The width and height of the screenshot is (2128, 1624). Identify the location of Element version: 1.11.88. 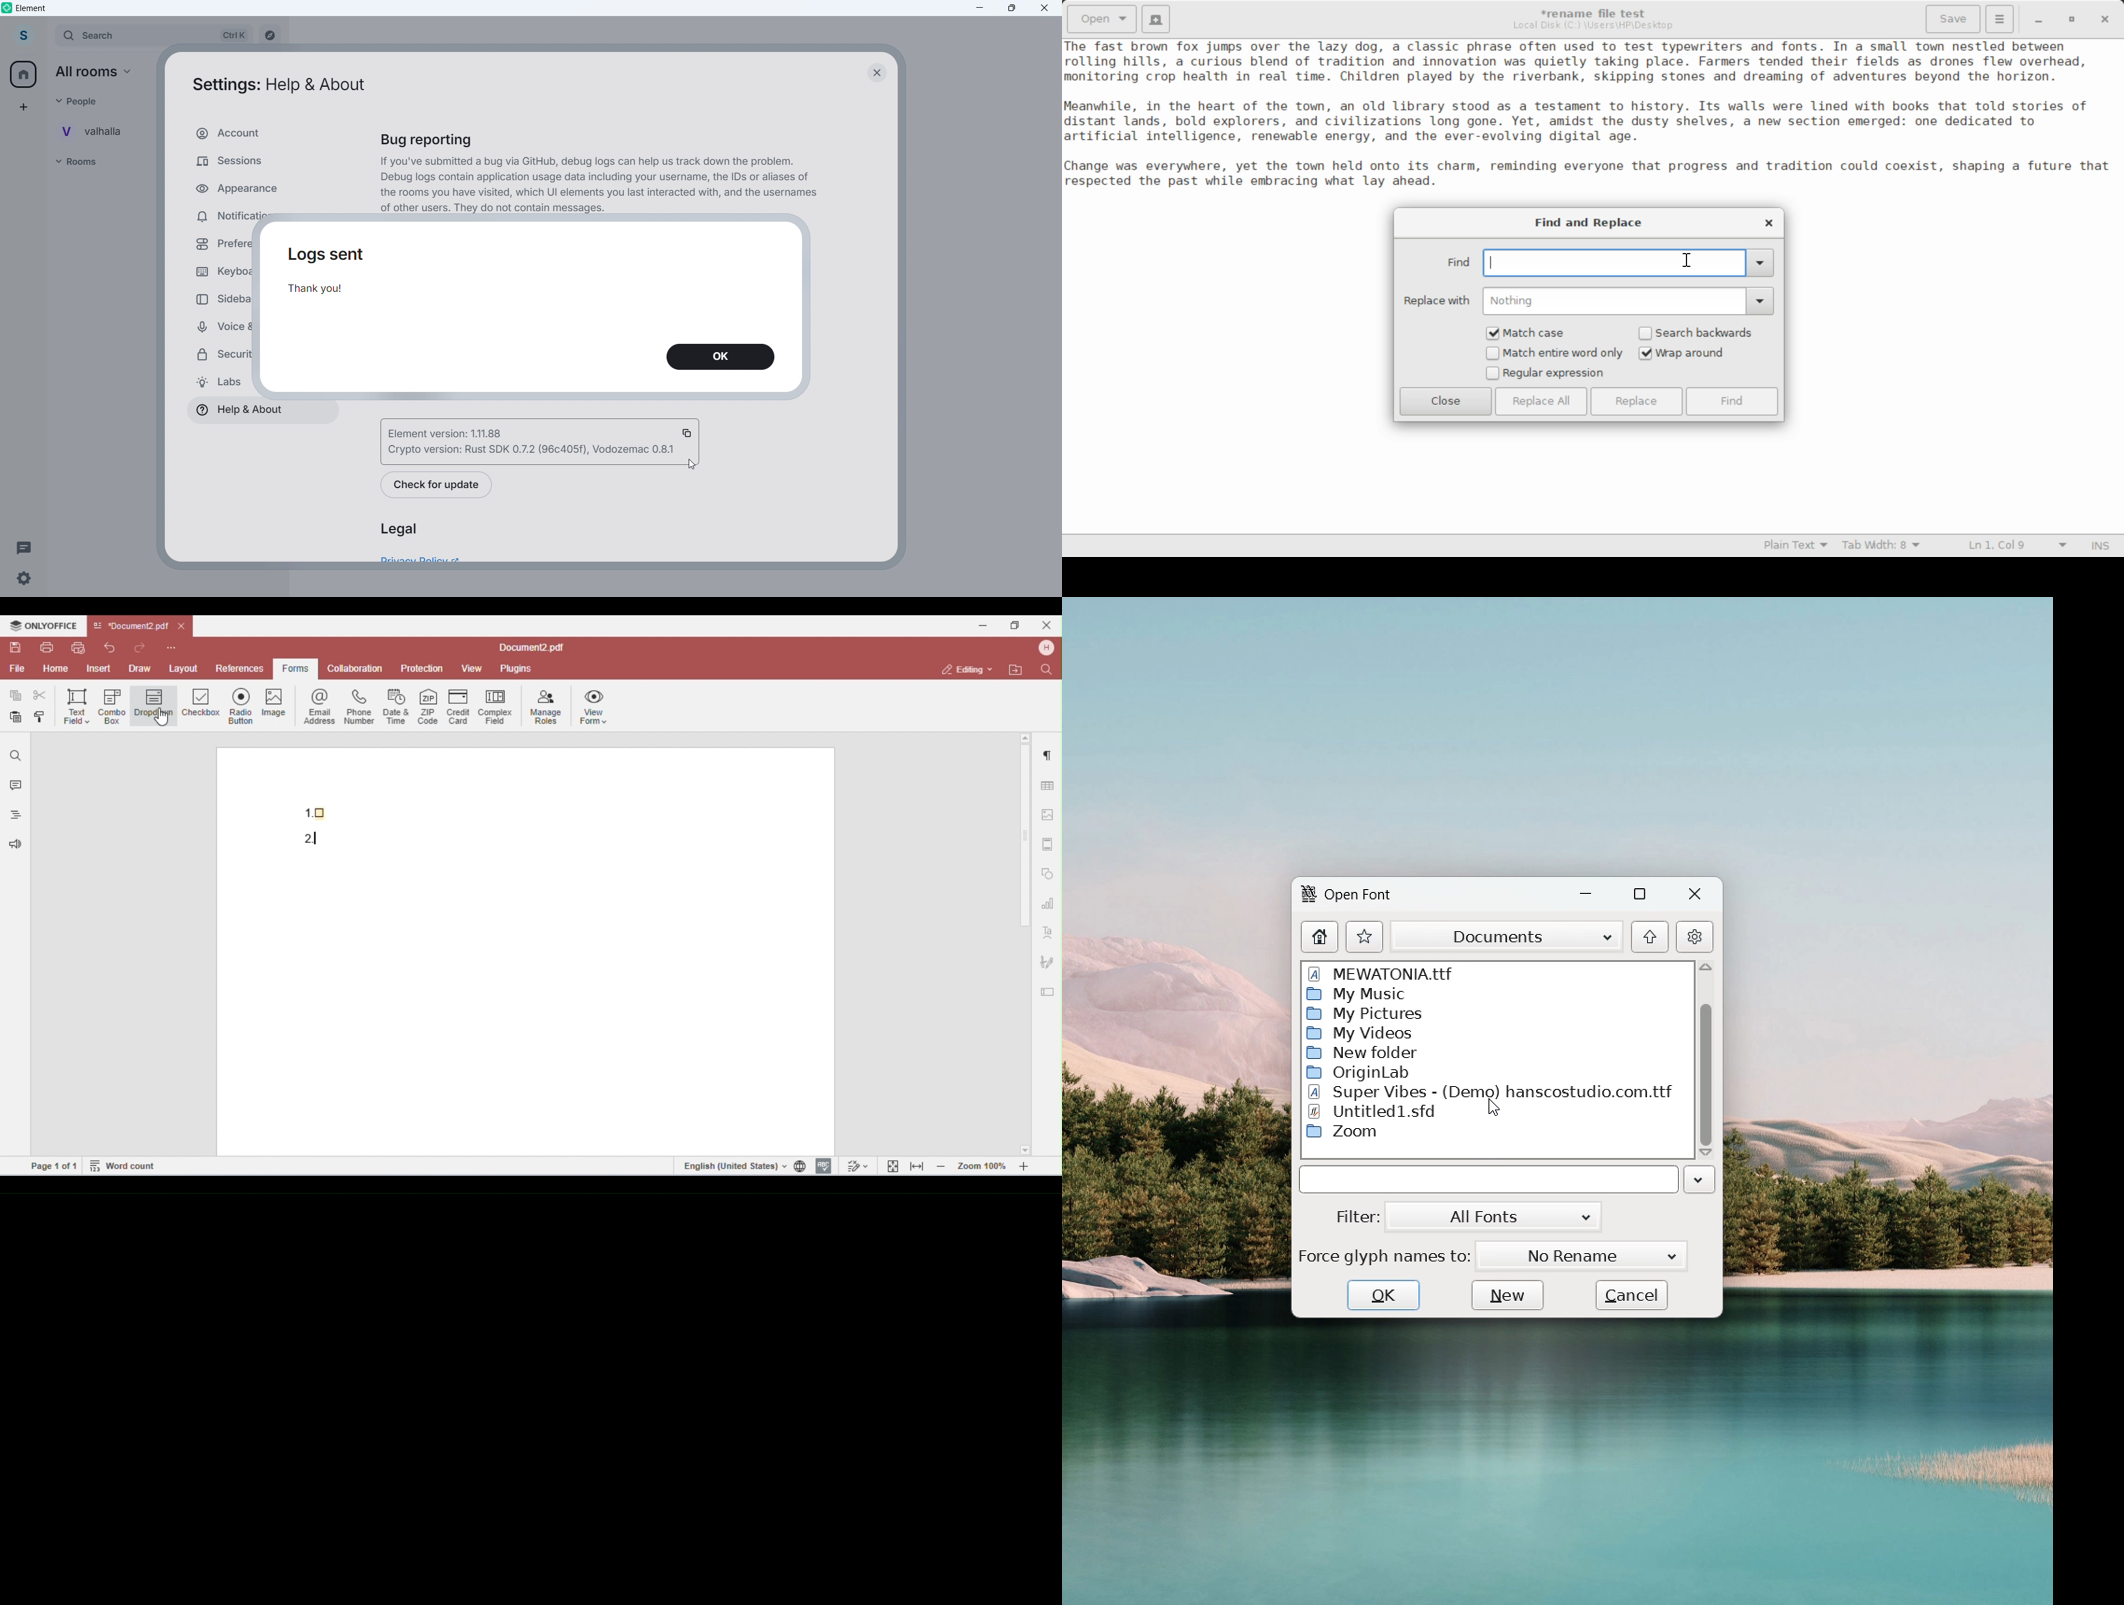
(494, 432).